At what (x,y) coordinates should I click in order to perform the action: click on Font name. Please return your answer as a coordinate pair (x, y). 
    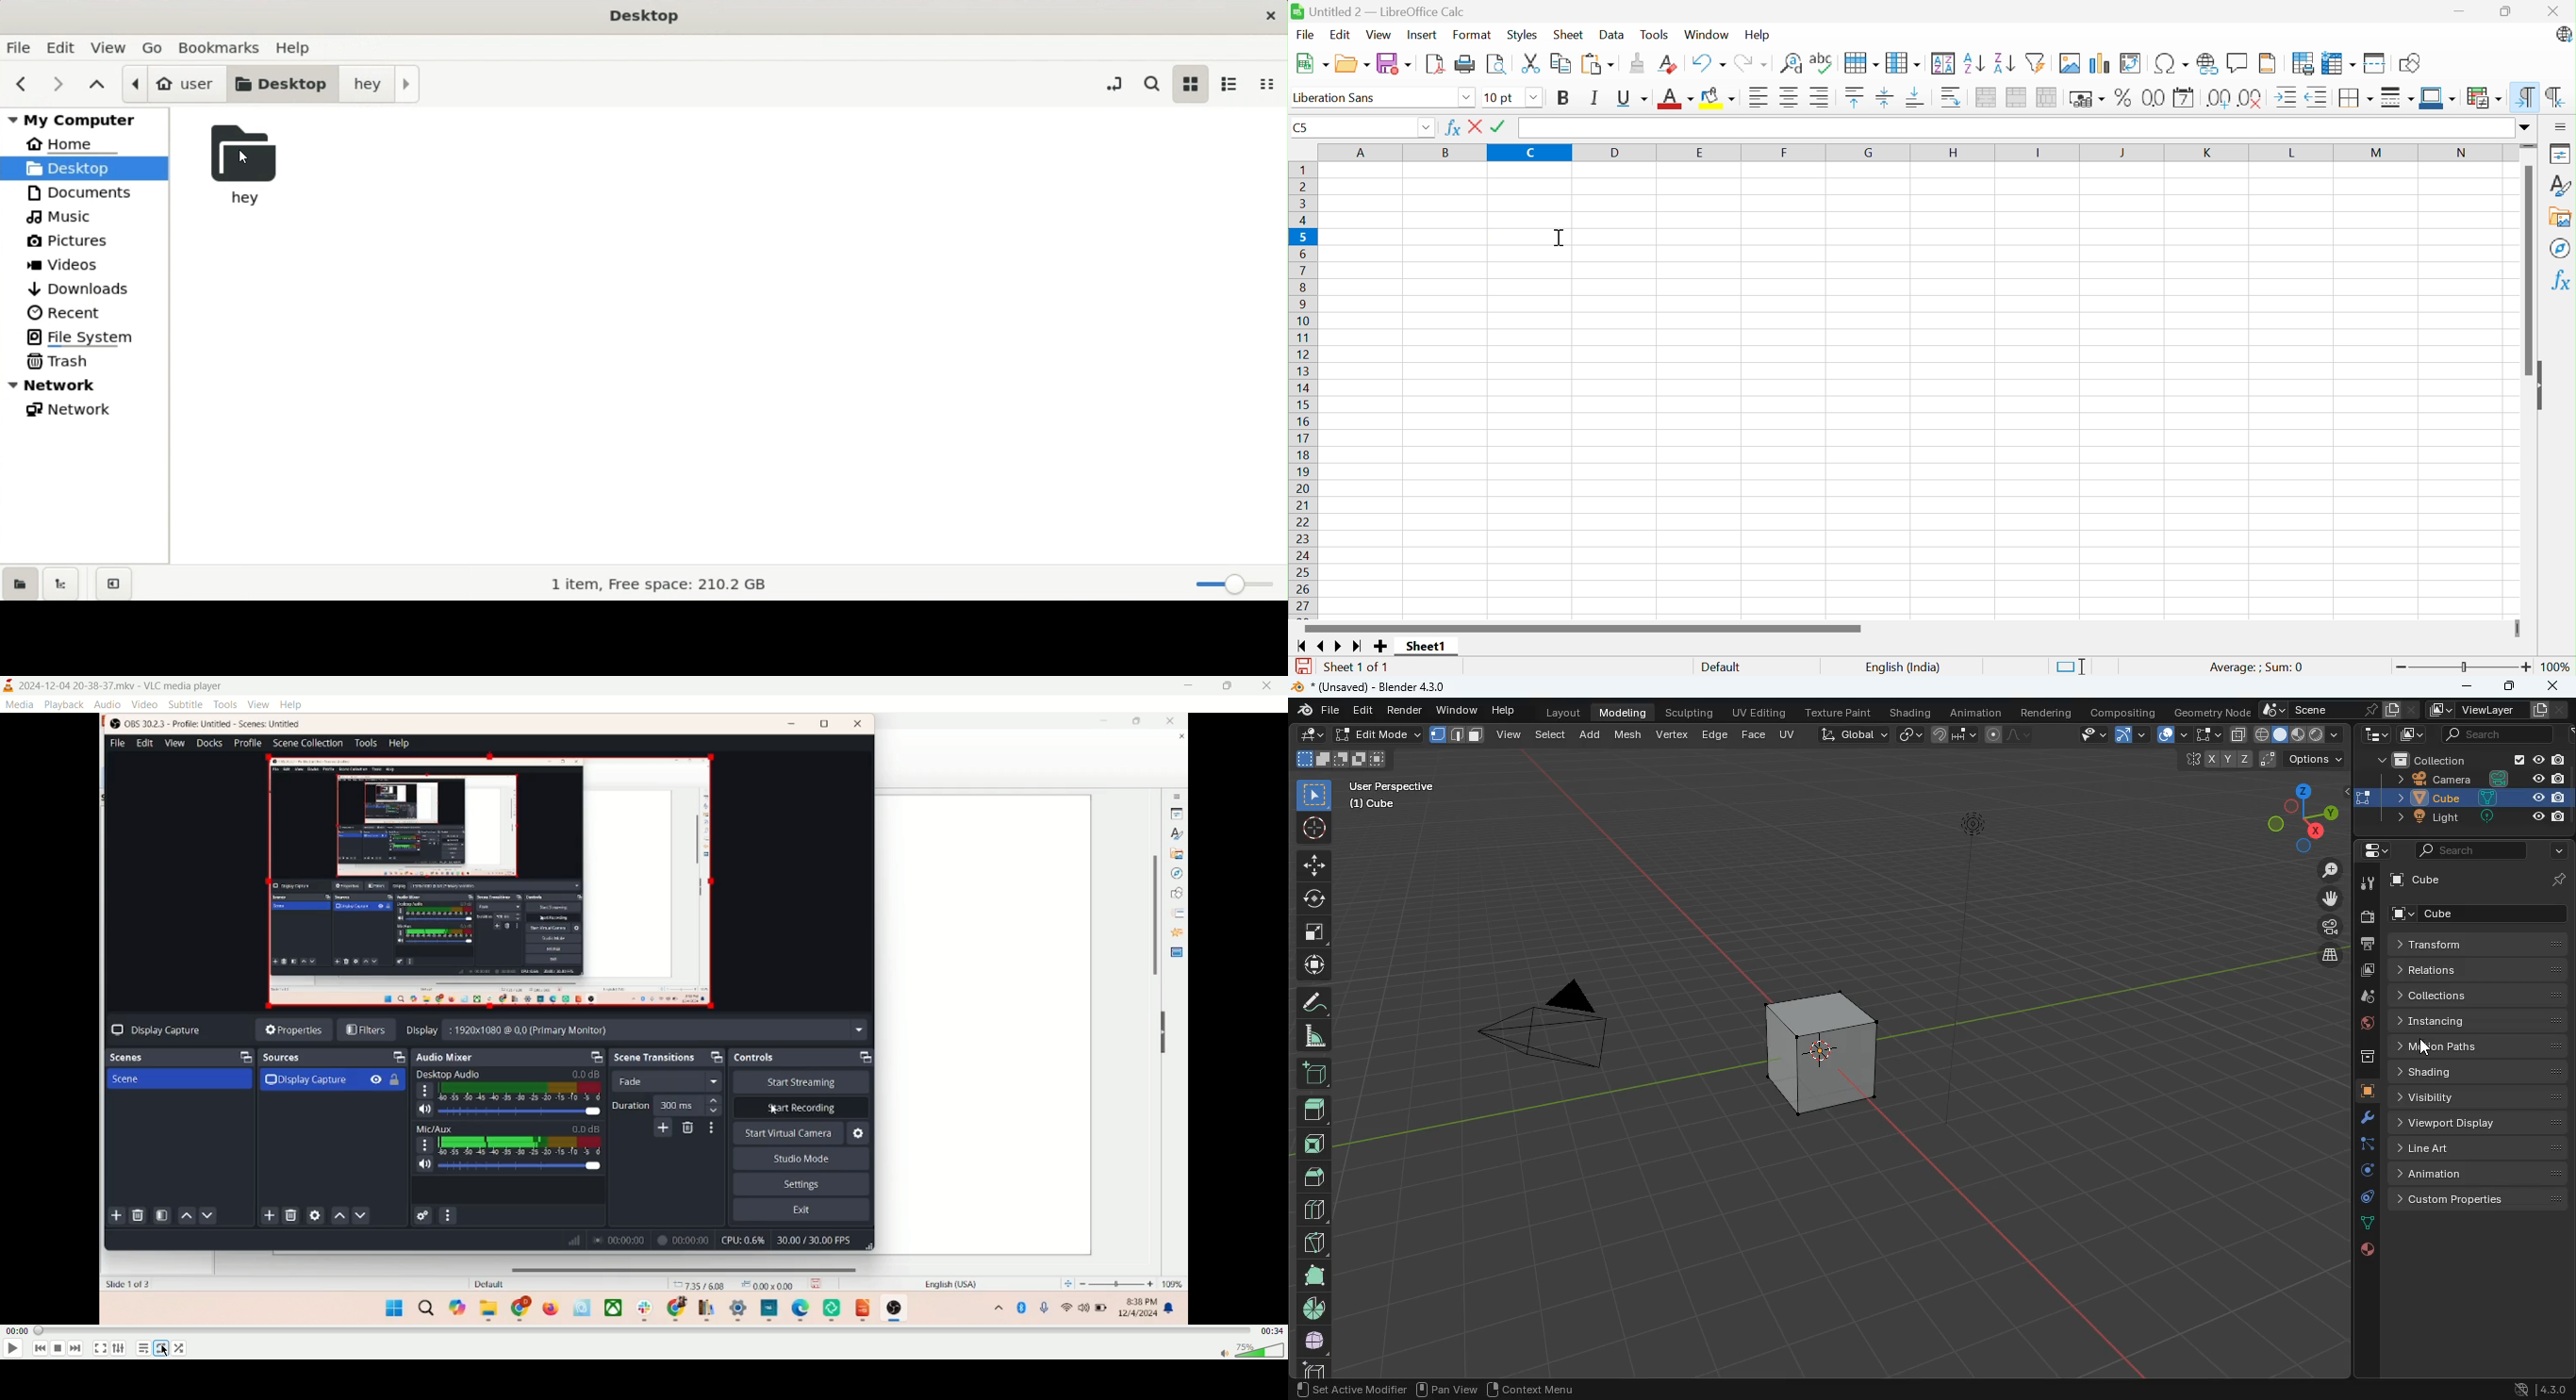
    Looking at the image, I should click on (1502, 99).